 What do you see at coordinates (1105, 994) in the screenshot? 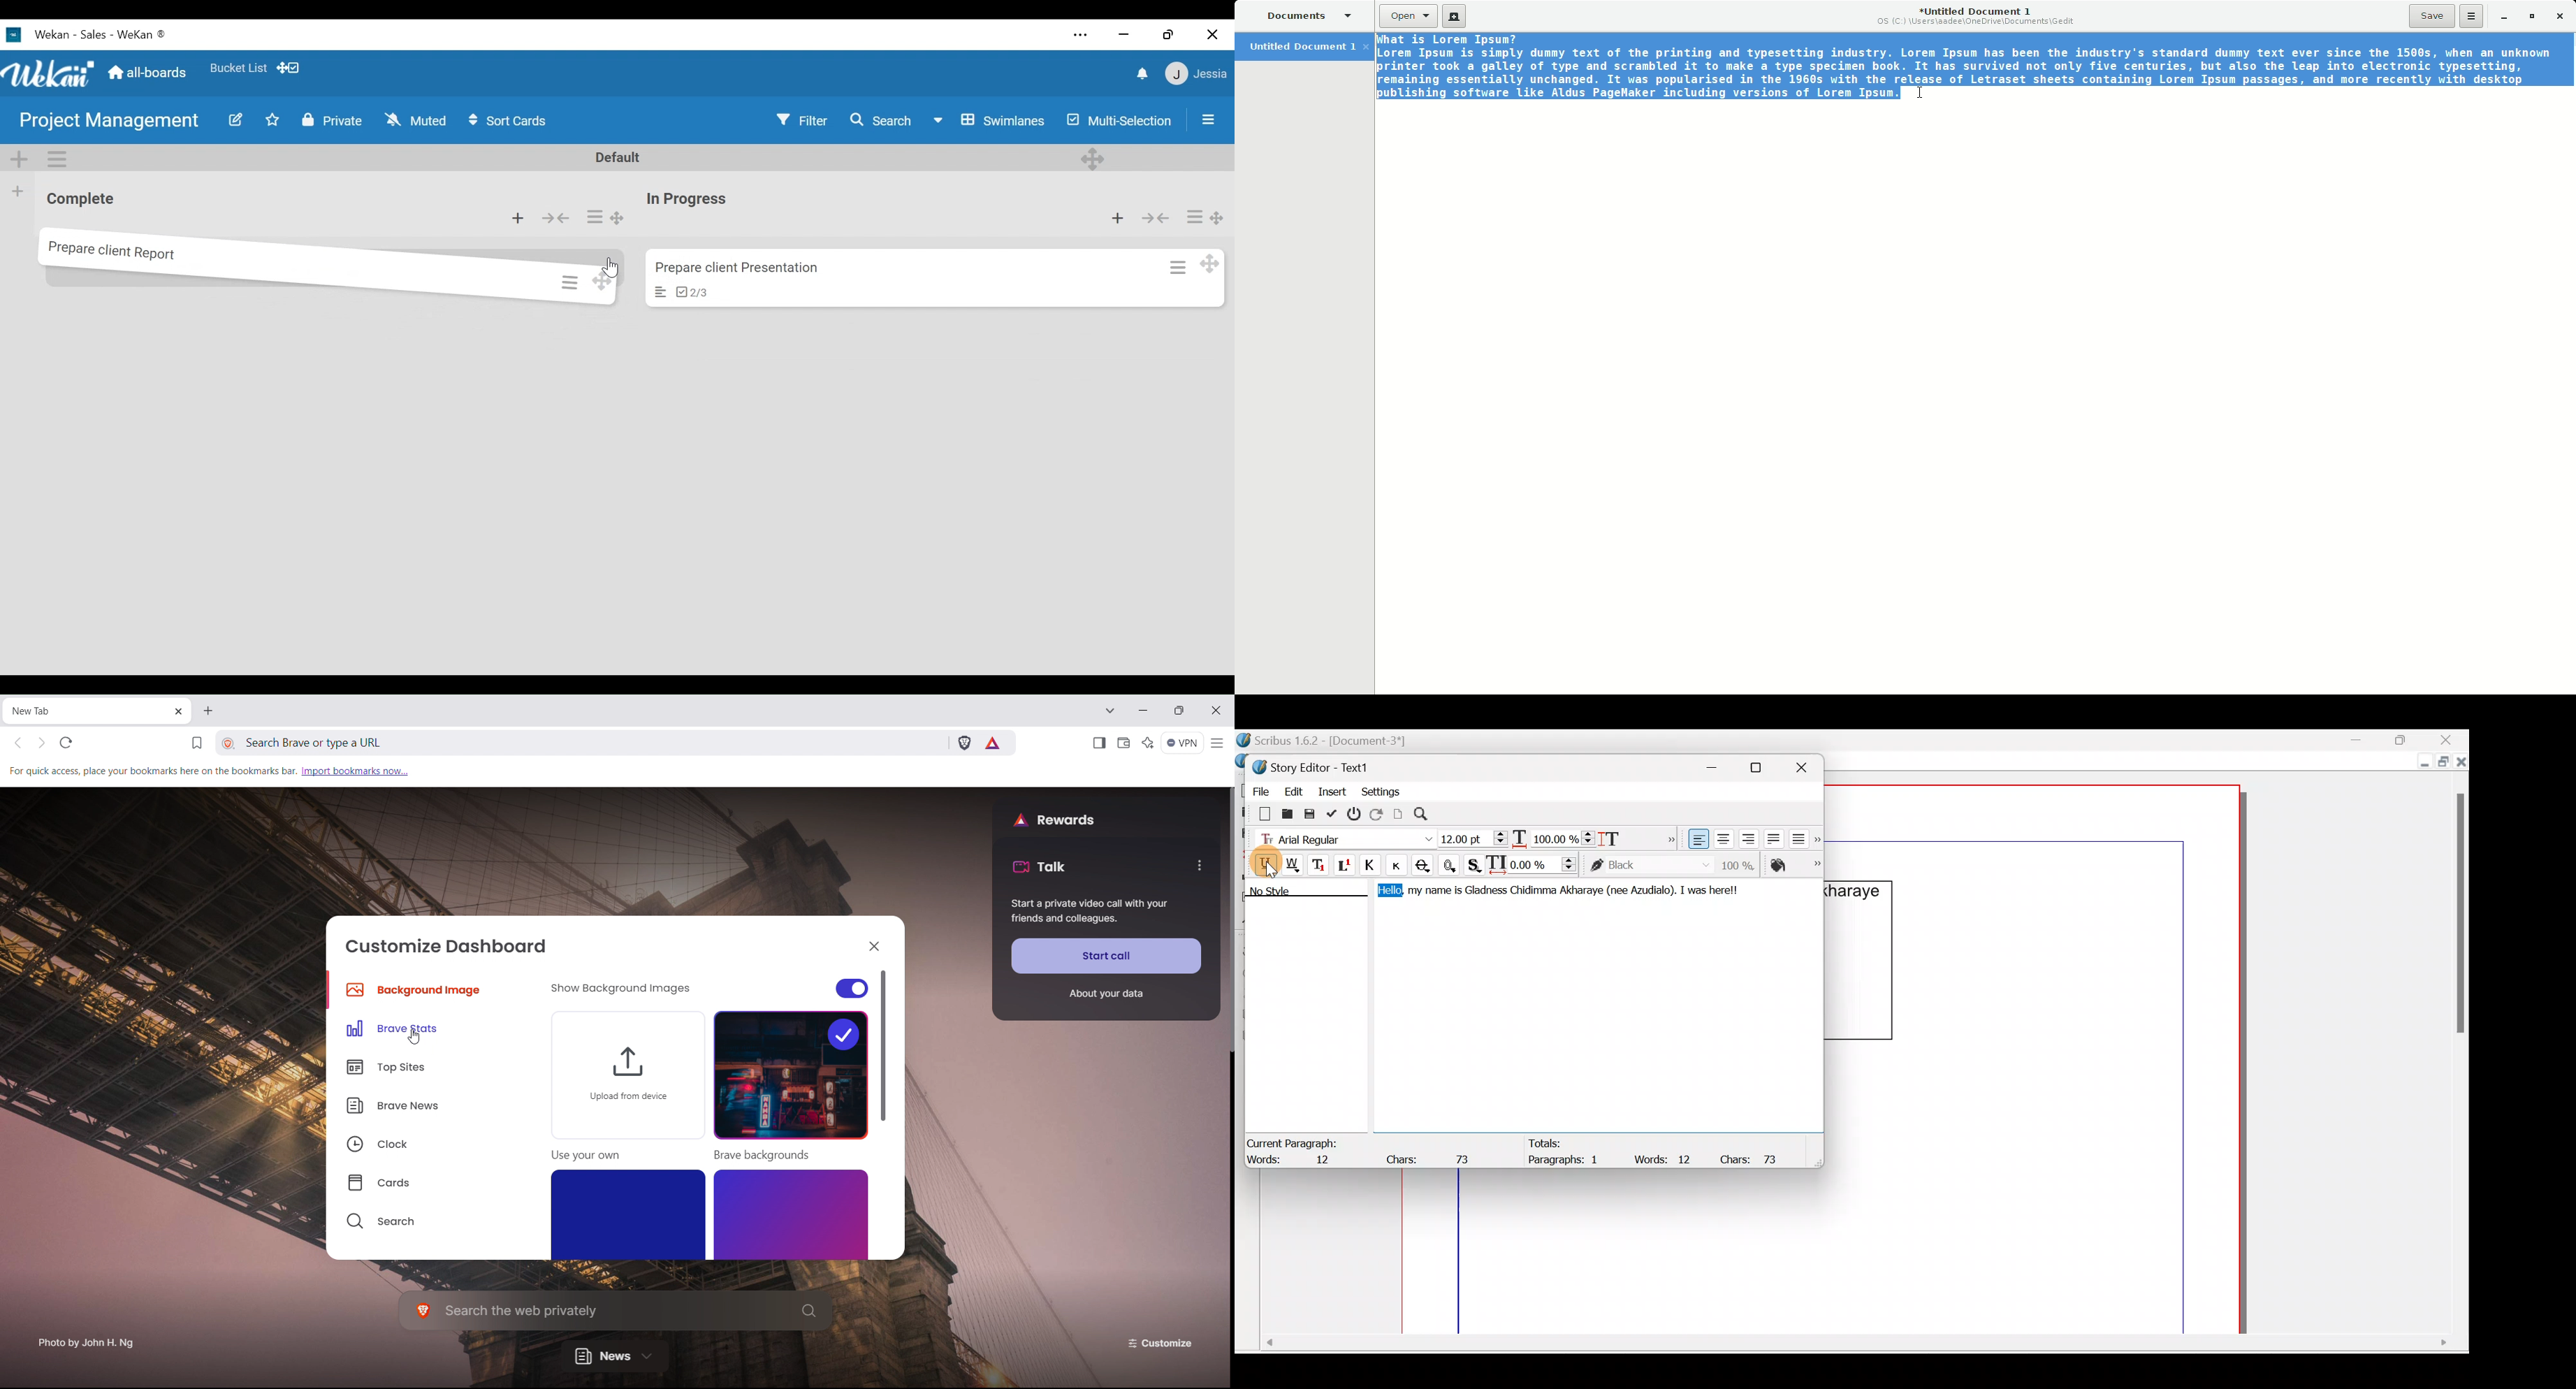
I see `about your data` at bounding box center [1105, 994].